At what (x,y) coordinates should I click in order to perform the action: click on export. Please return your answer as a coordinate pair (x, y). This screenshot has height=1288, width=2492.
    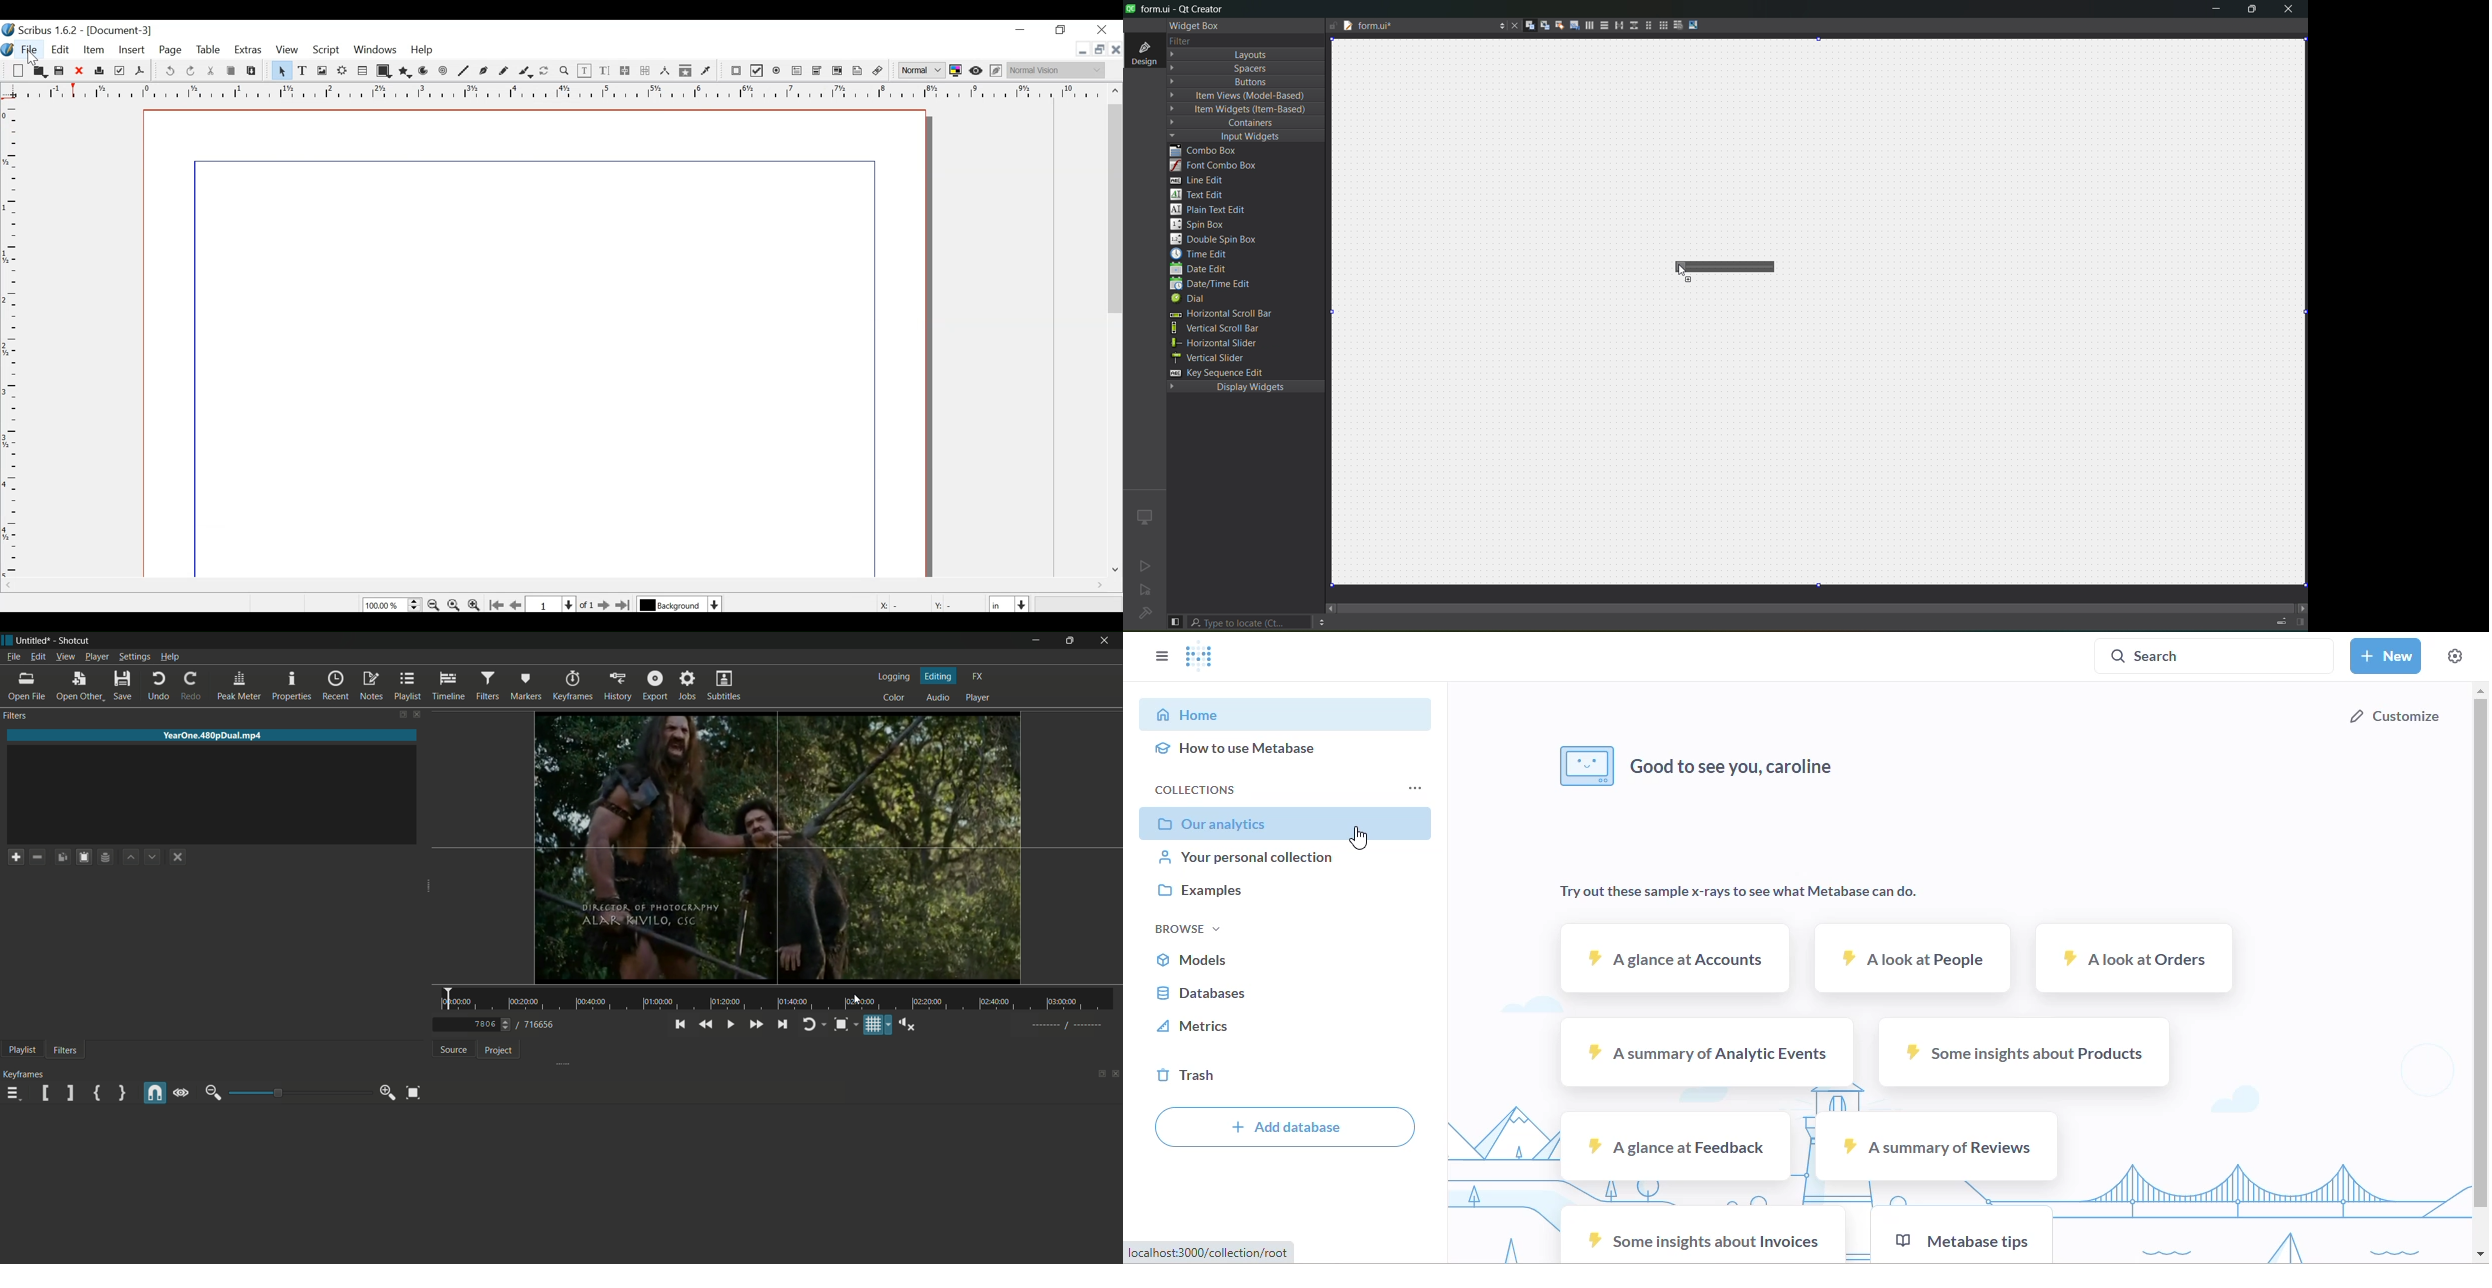
    Looking at the image, I should click on (655, 686).